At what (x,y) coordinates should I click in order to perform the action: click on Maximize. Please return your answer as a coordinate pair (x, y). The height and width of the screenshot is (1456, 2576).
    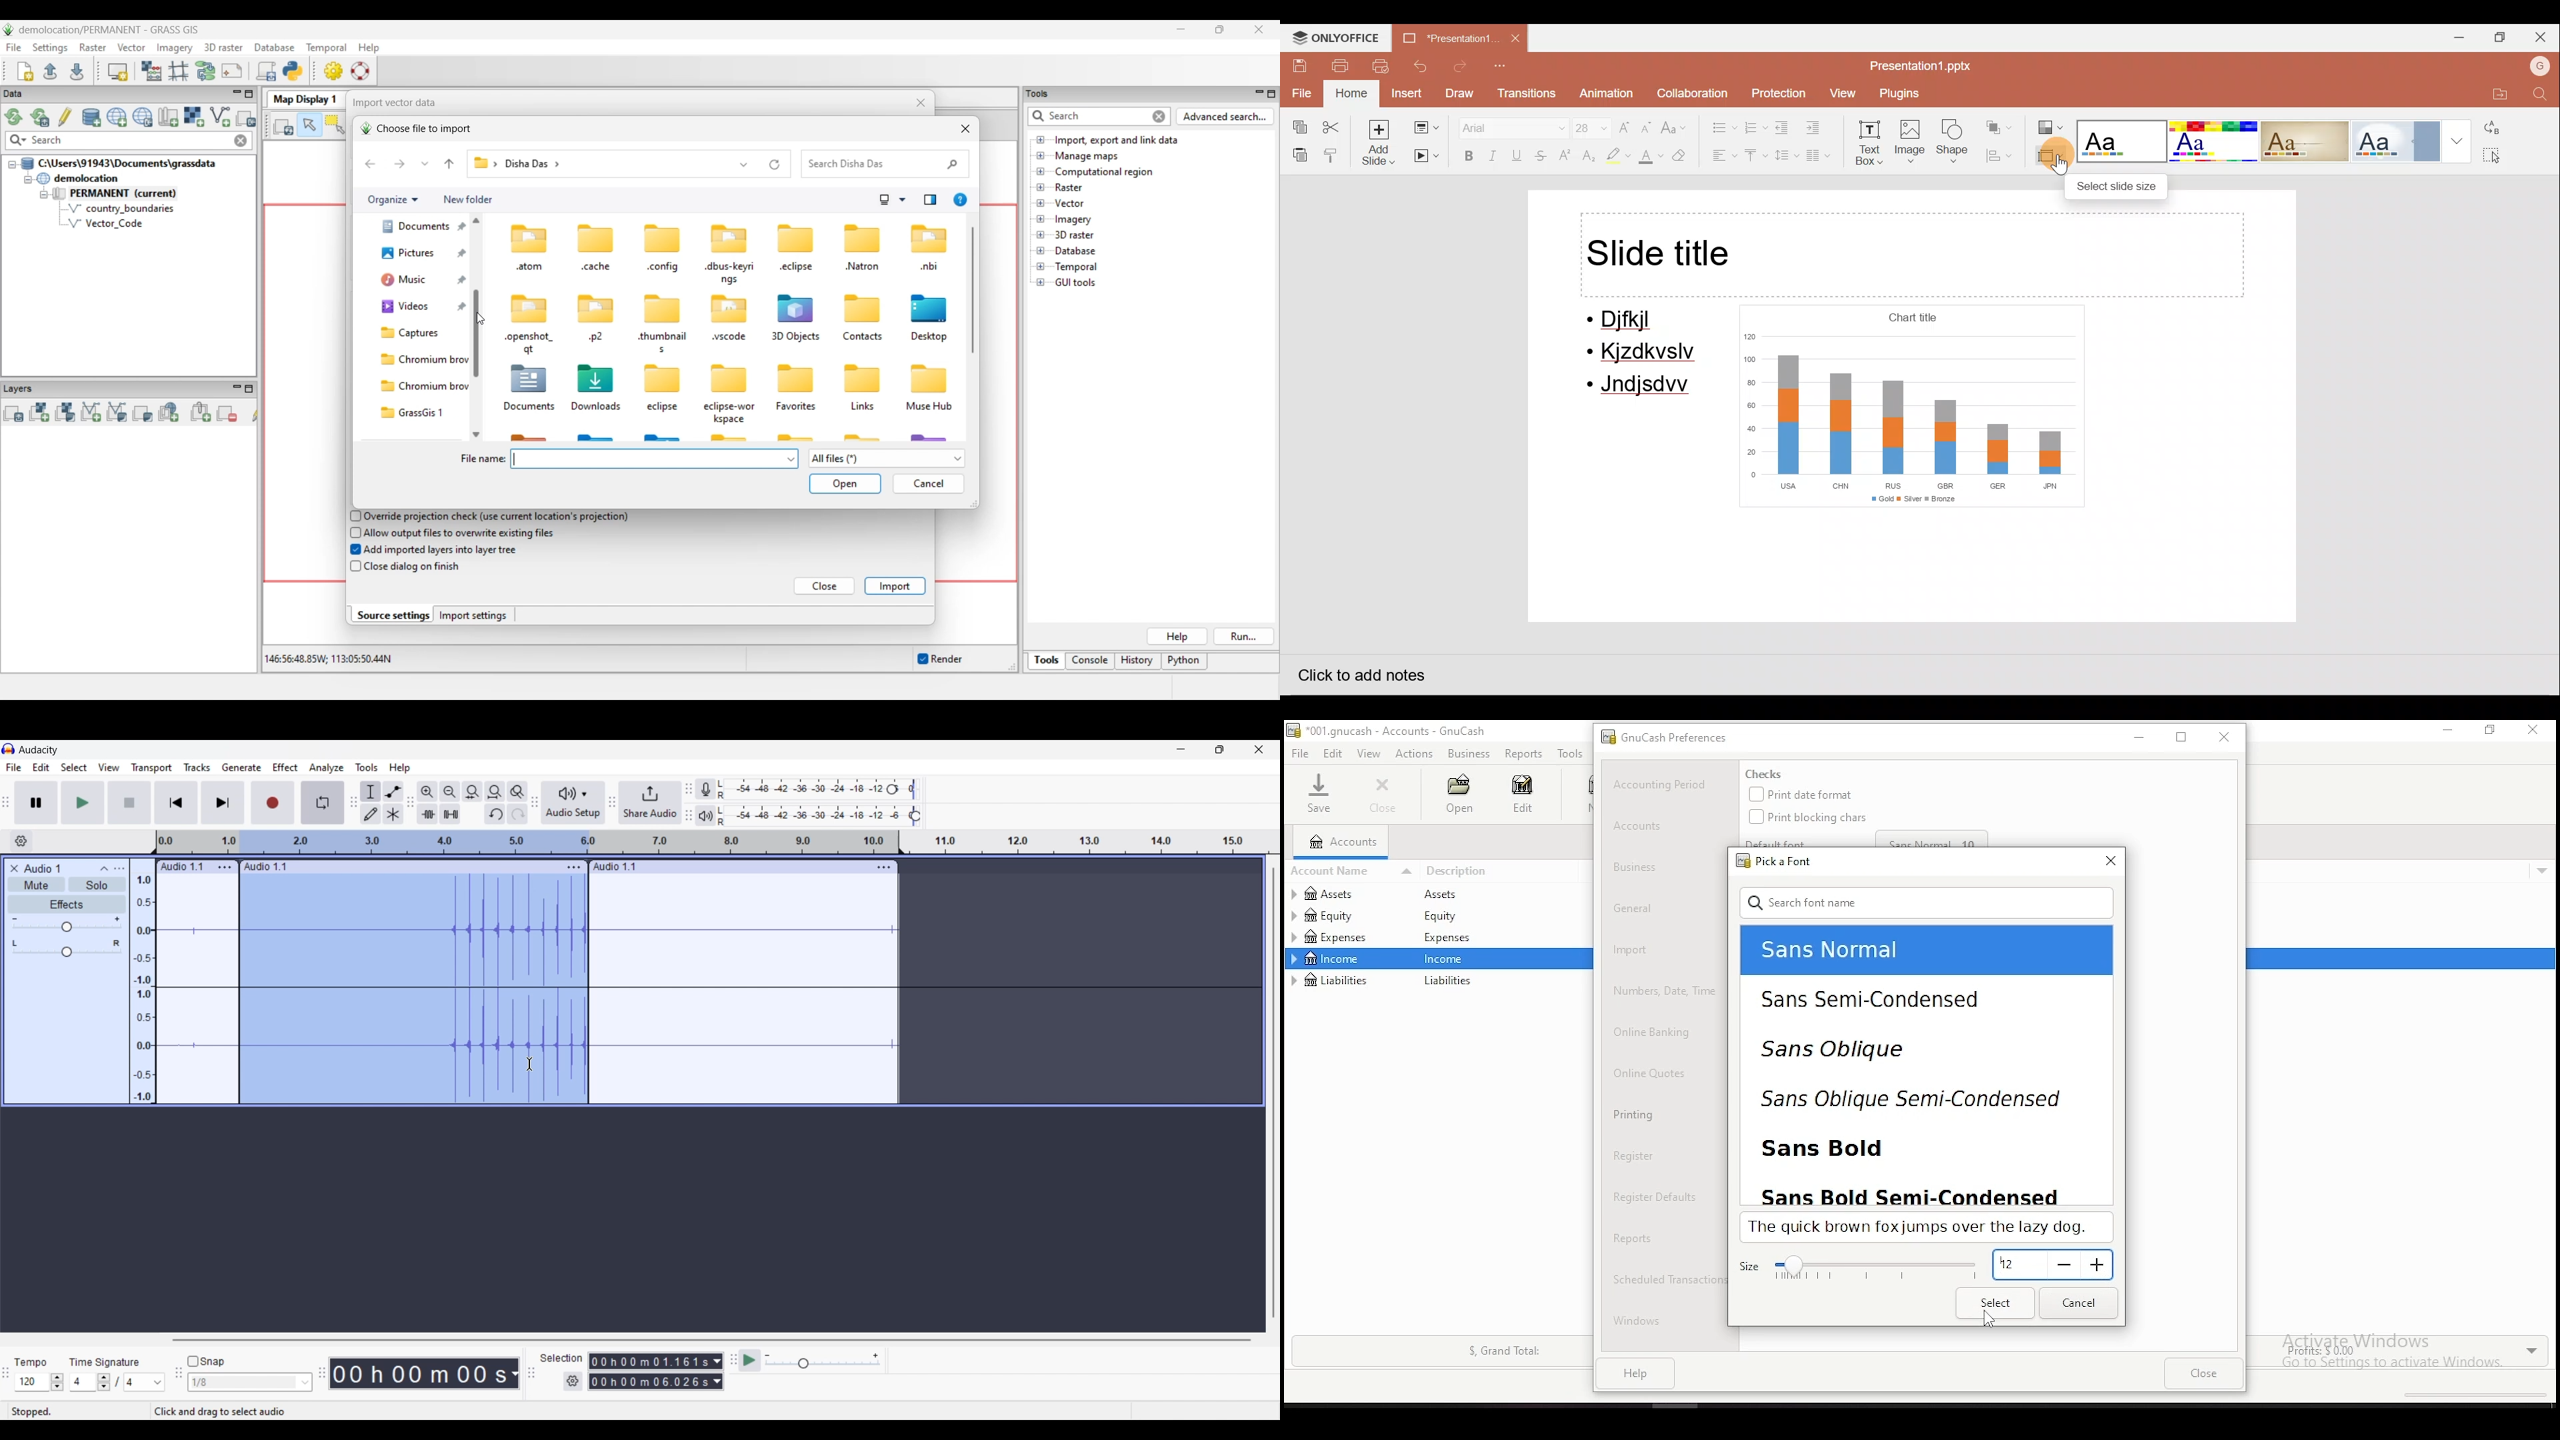
    Looking at the image, I should click on (2501, 36).